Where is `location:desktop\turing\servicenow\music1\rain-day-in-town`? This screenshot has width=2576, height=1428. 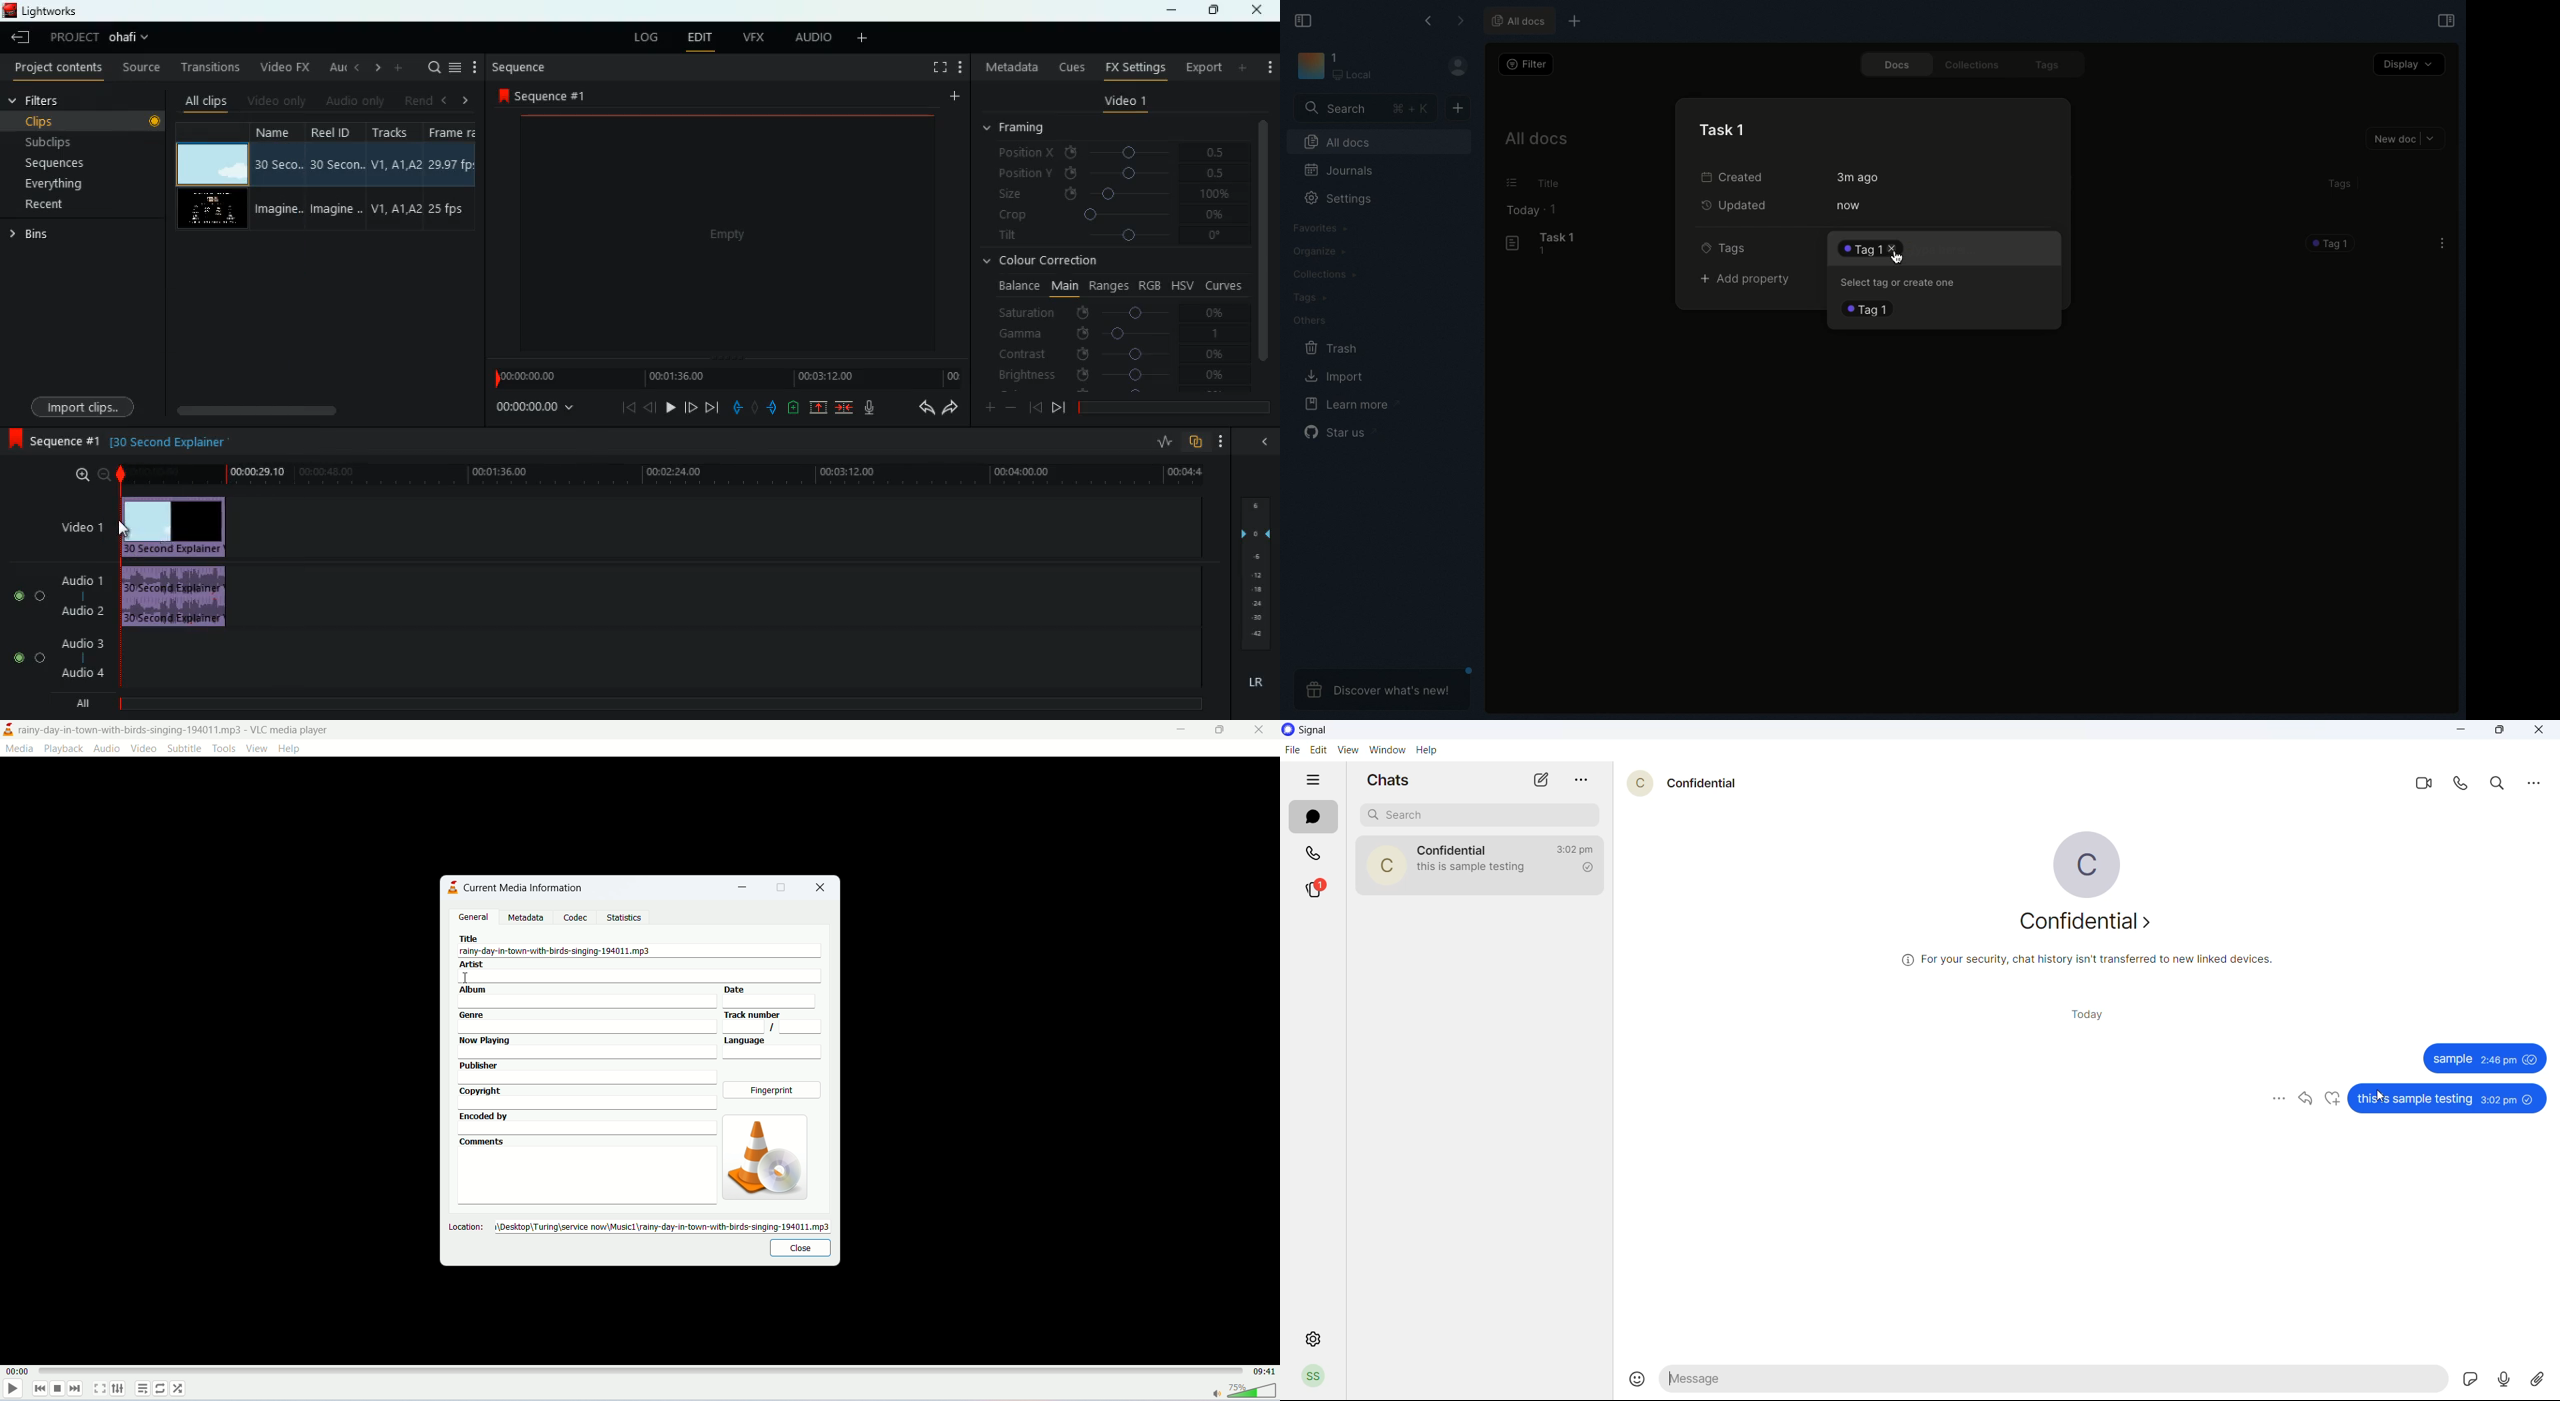 location:desktop\turing\servicenow\music1\rain-day-in-town is located at coordinates (641, 1226).